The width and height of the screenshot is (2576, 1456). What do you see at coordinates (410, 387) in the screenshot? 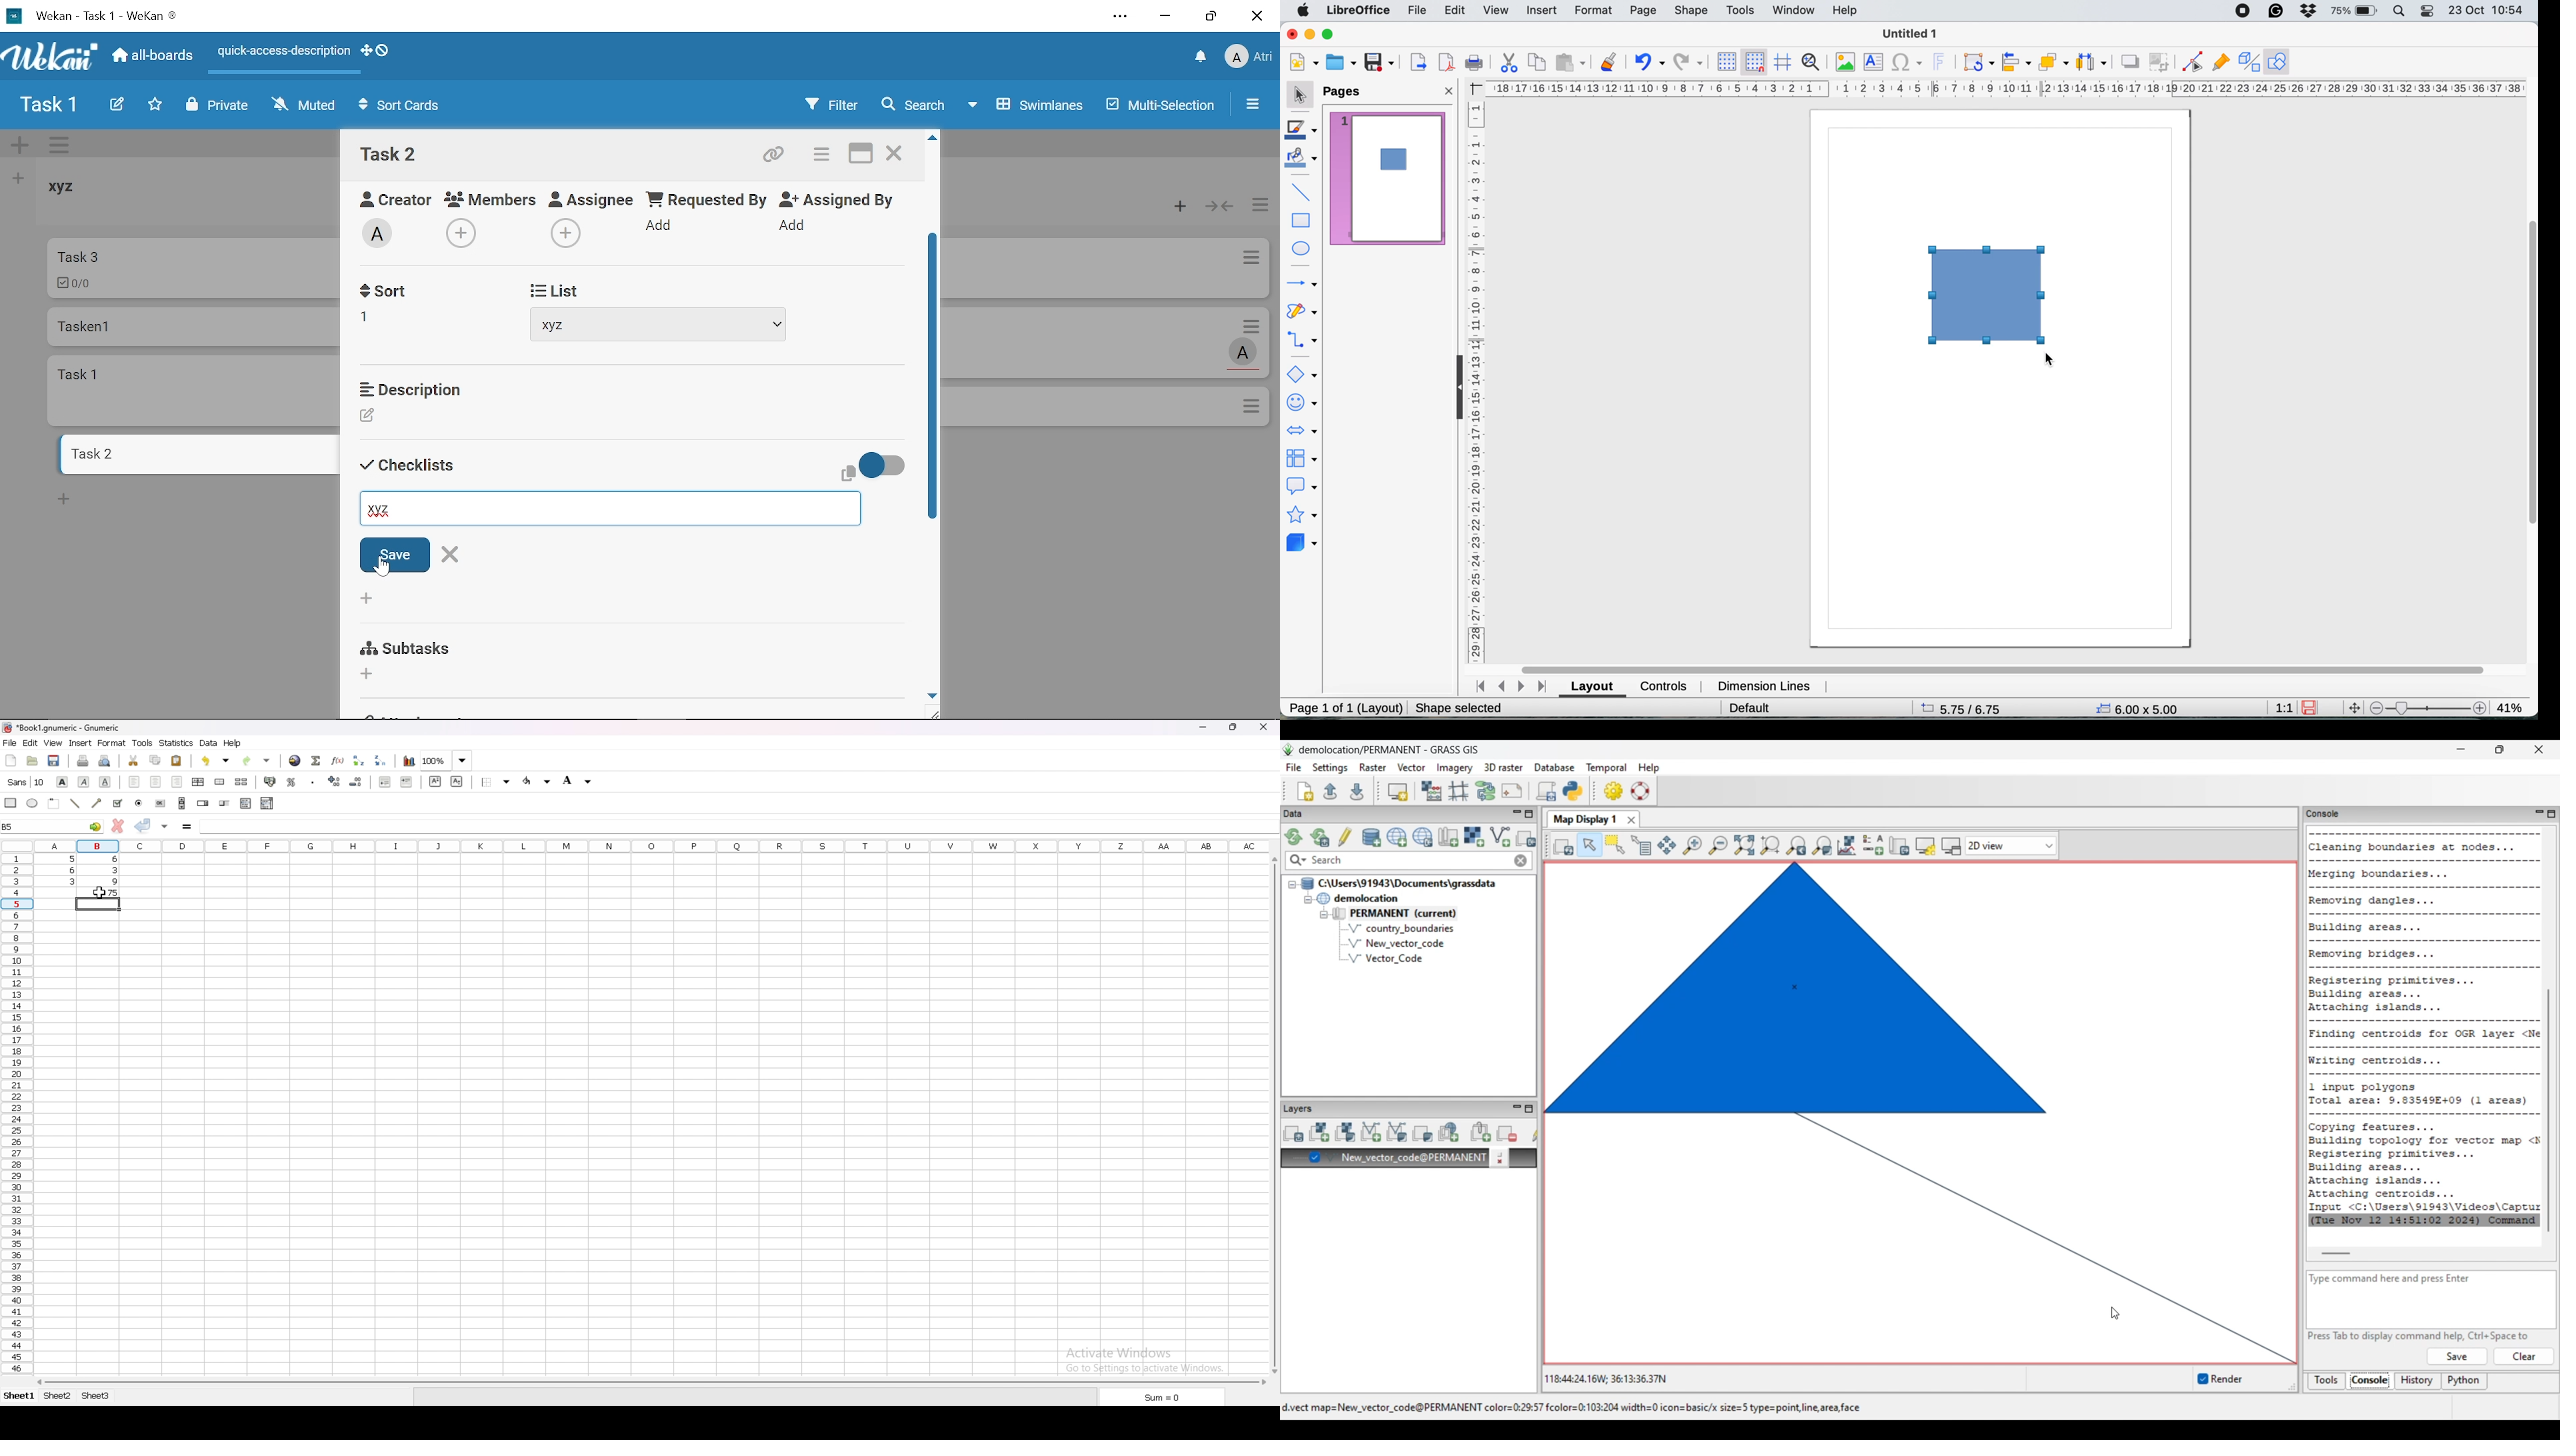
I see `Description` at bounding box center [410, 387].